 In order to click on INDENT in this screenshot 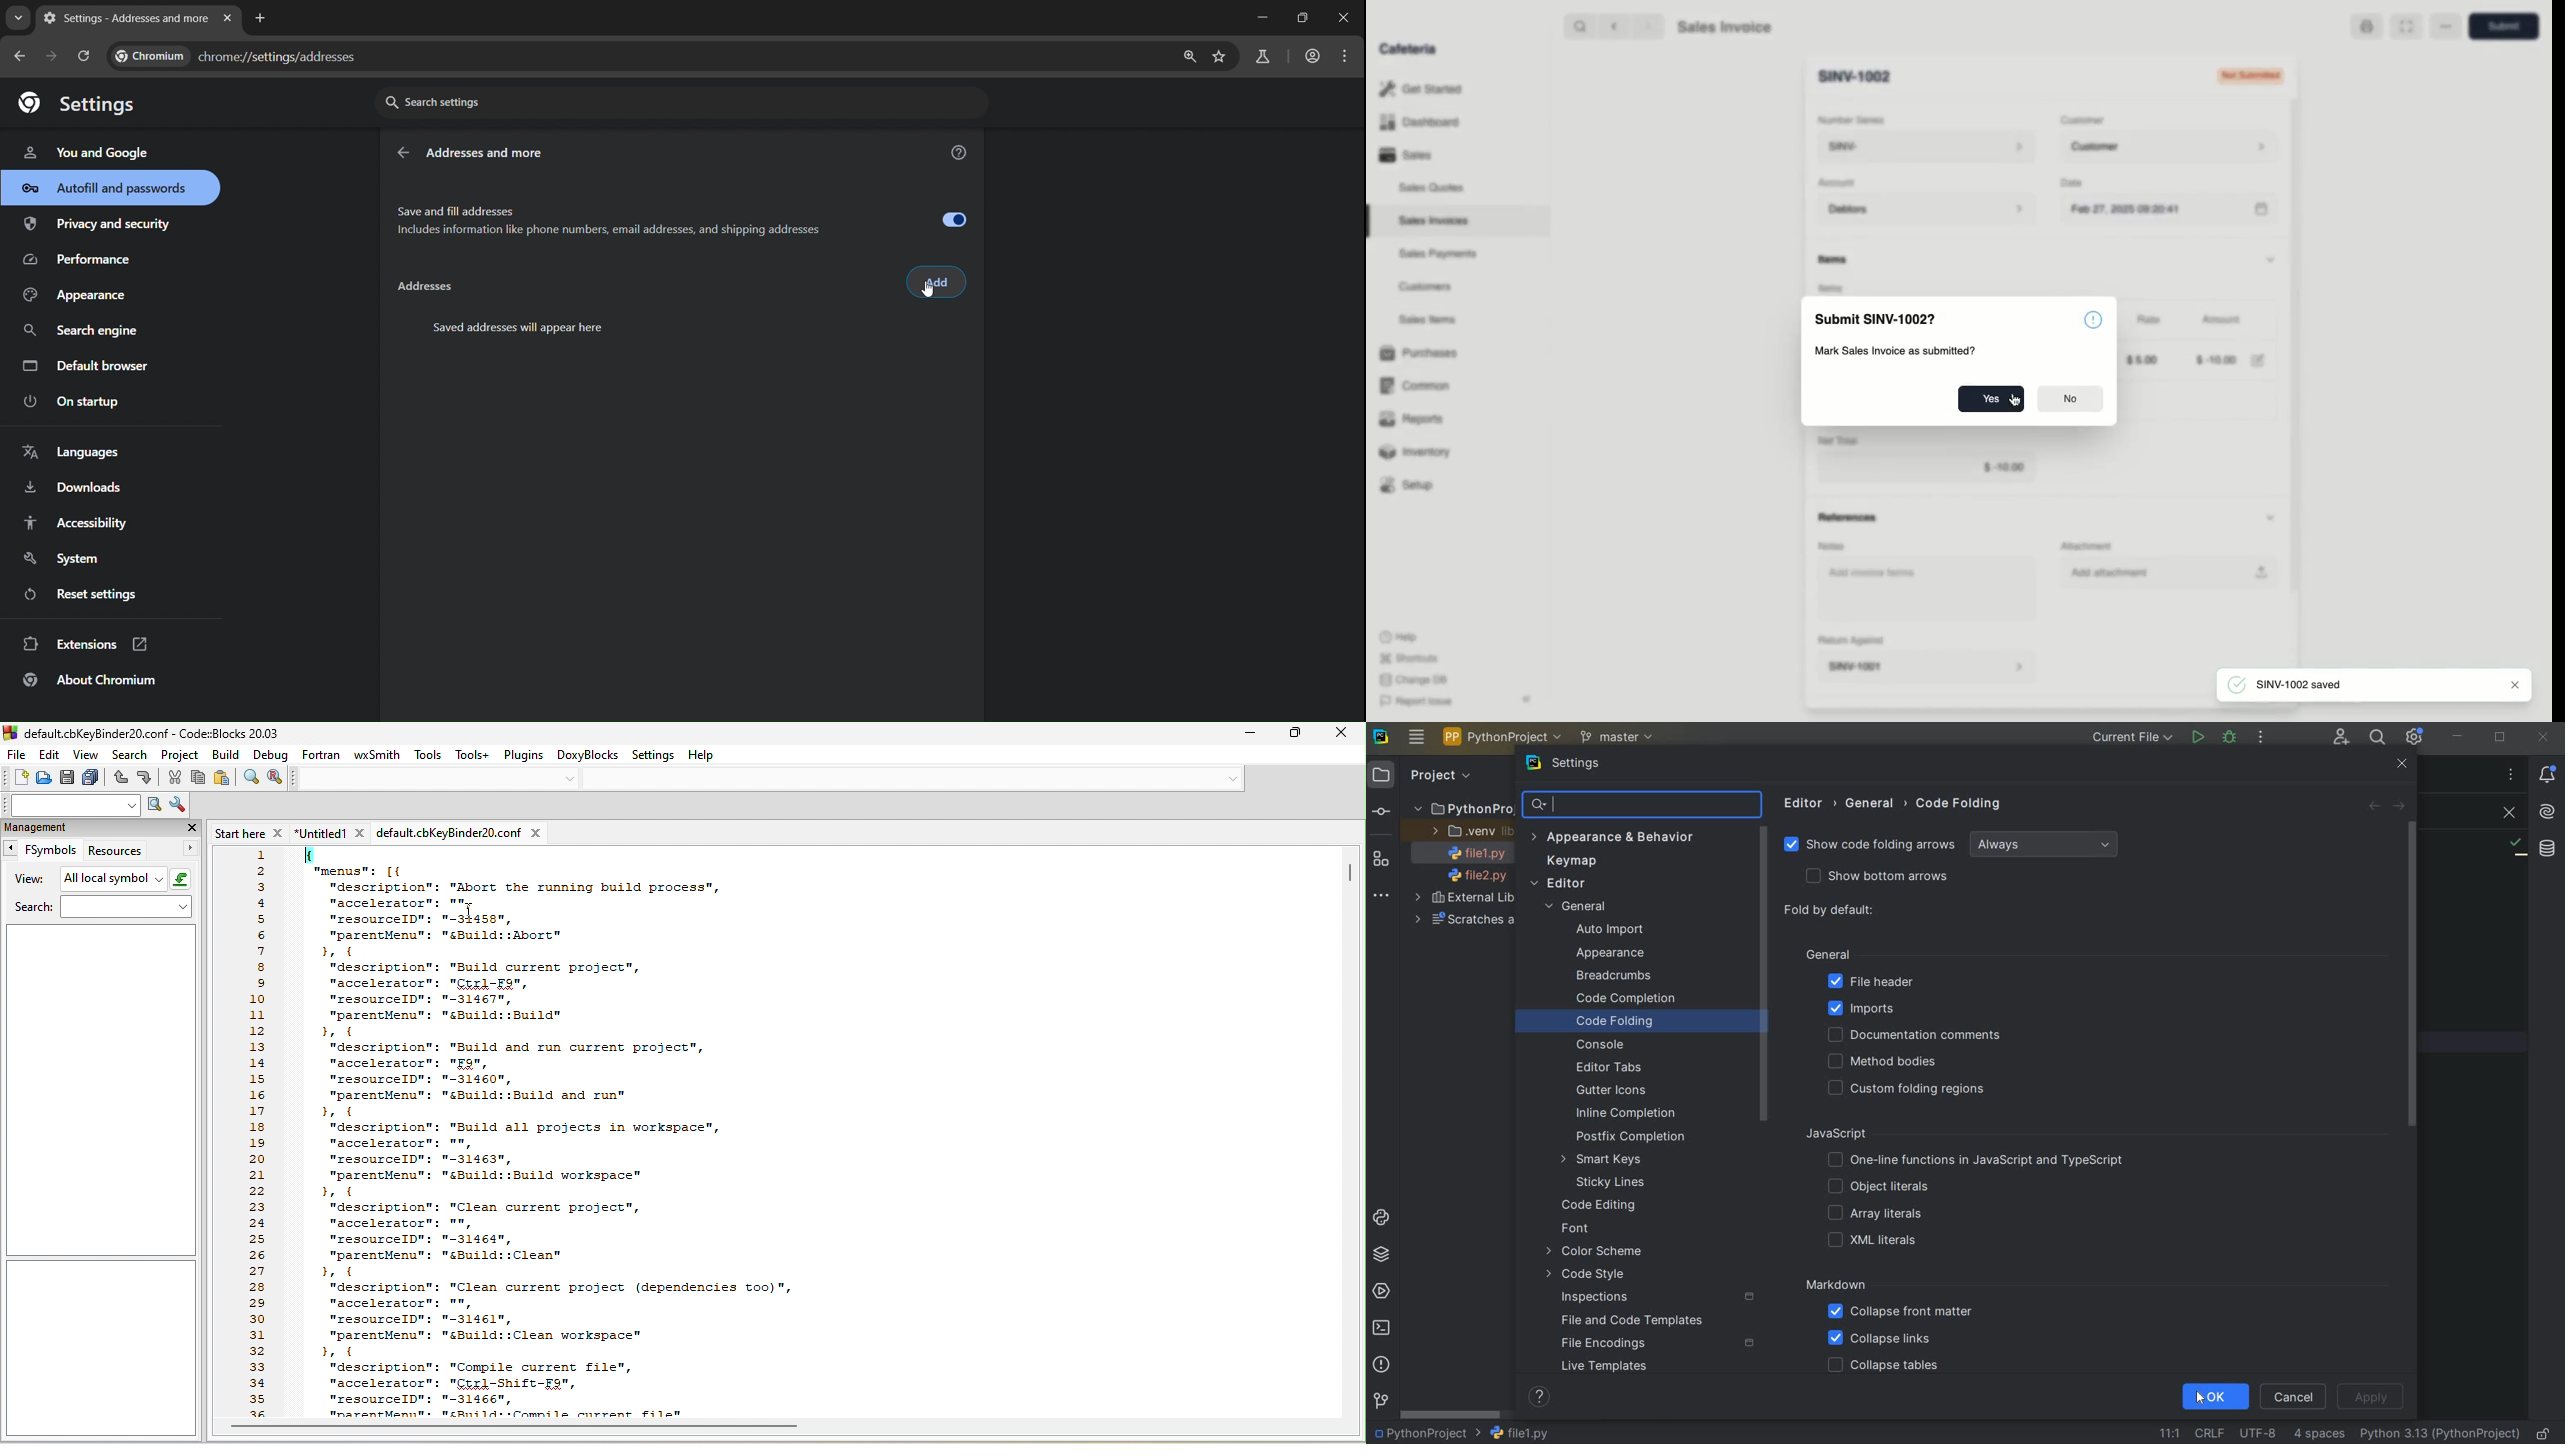, I will do `click(2319, 1434)`.